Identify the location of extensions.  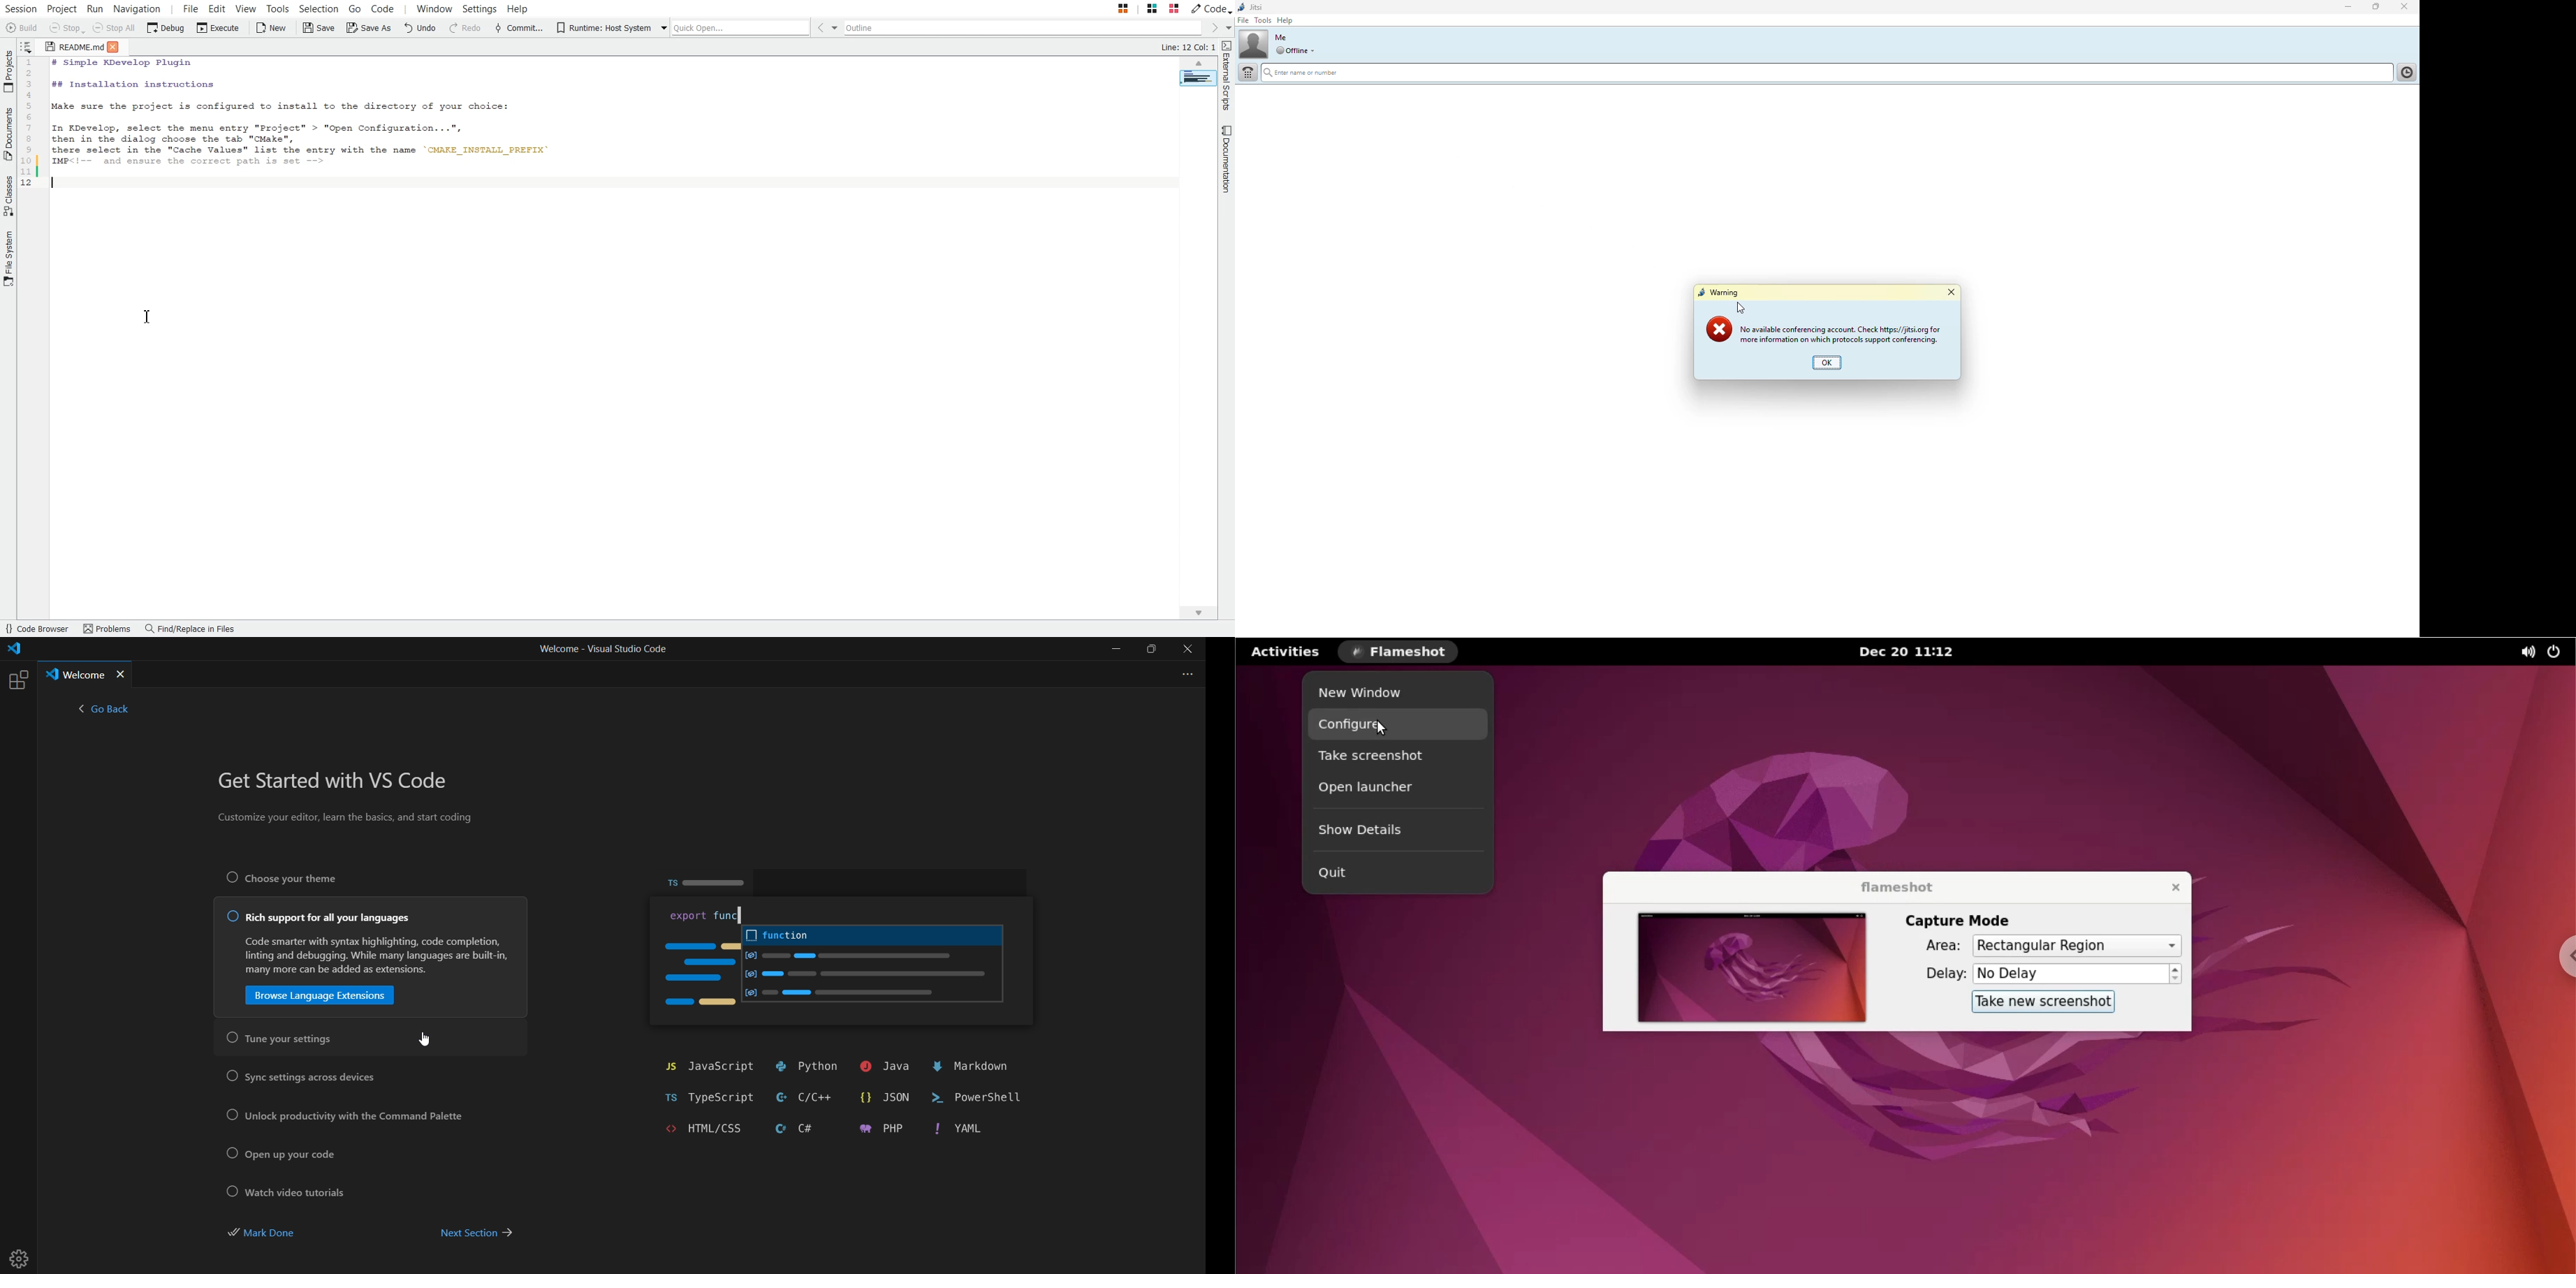
(17, 680).